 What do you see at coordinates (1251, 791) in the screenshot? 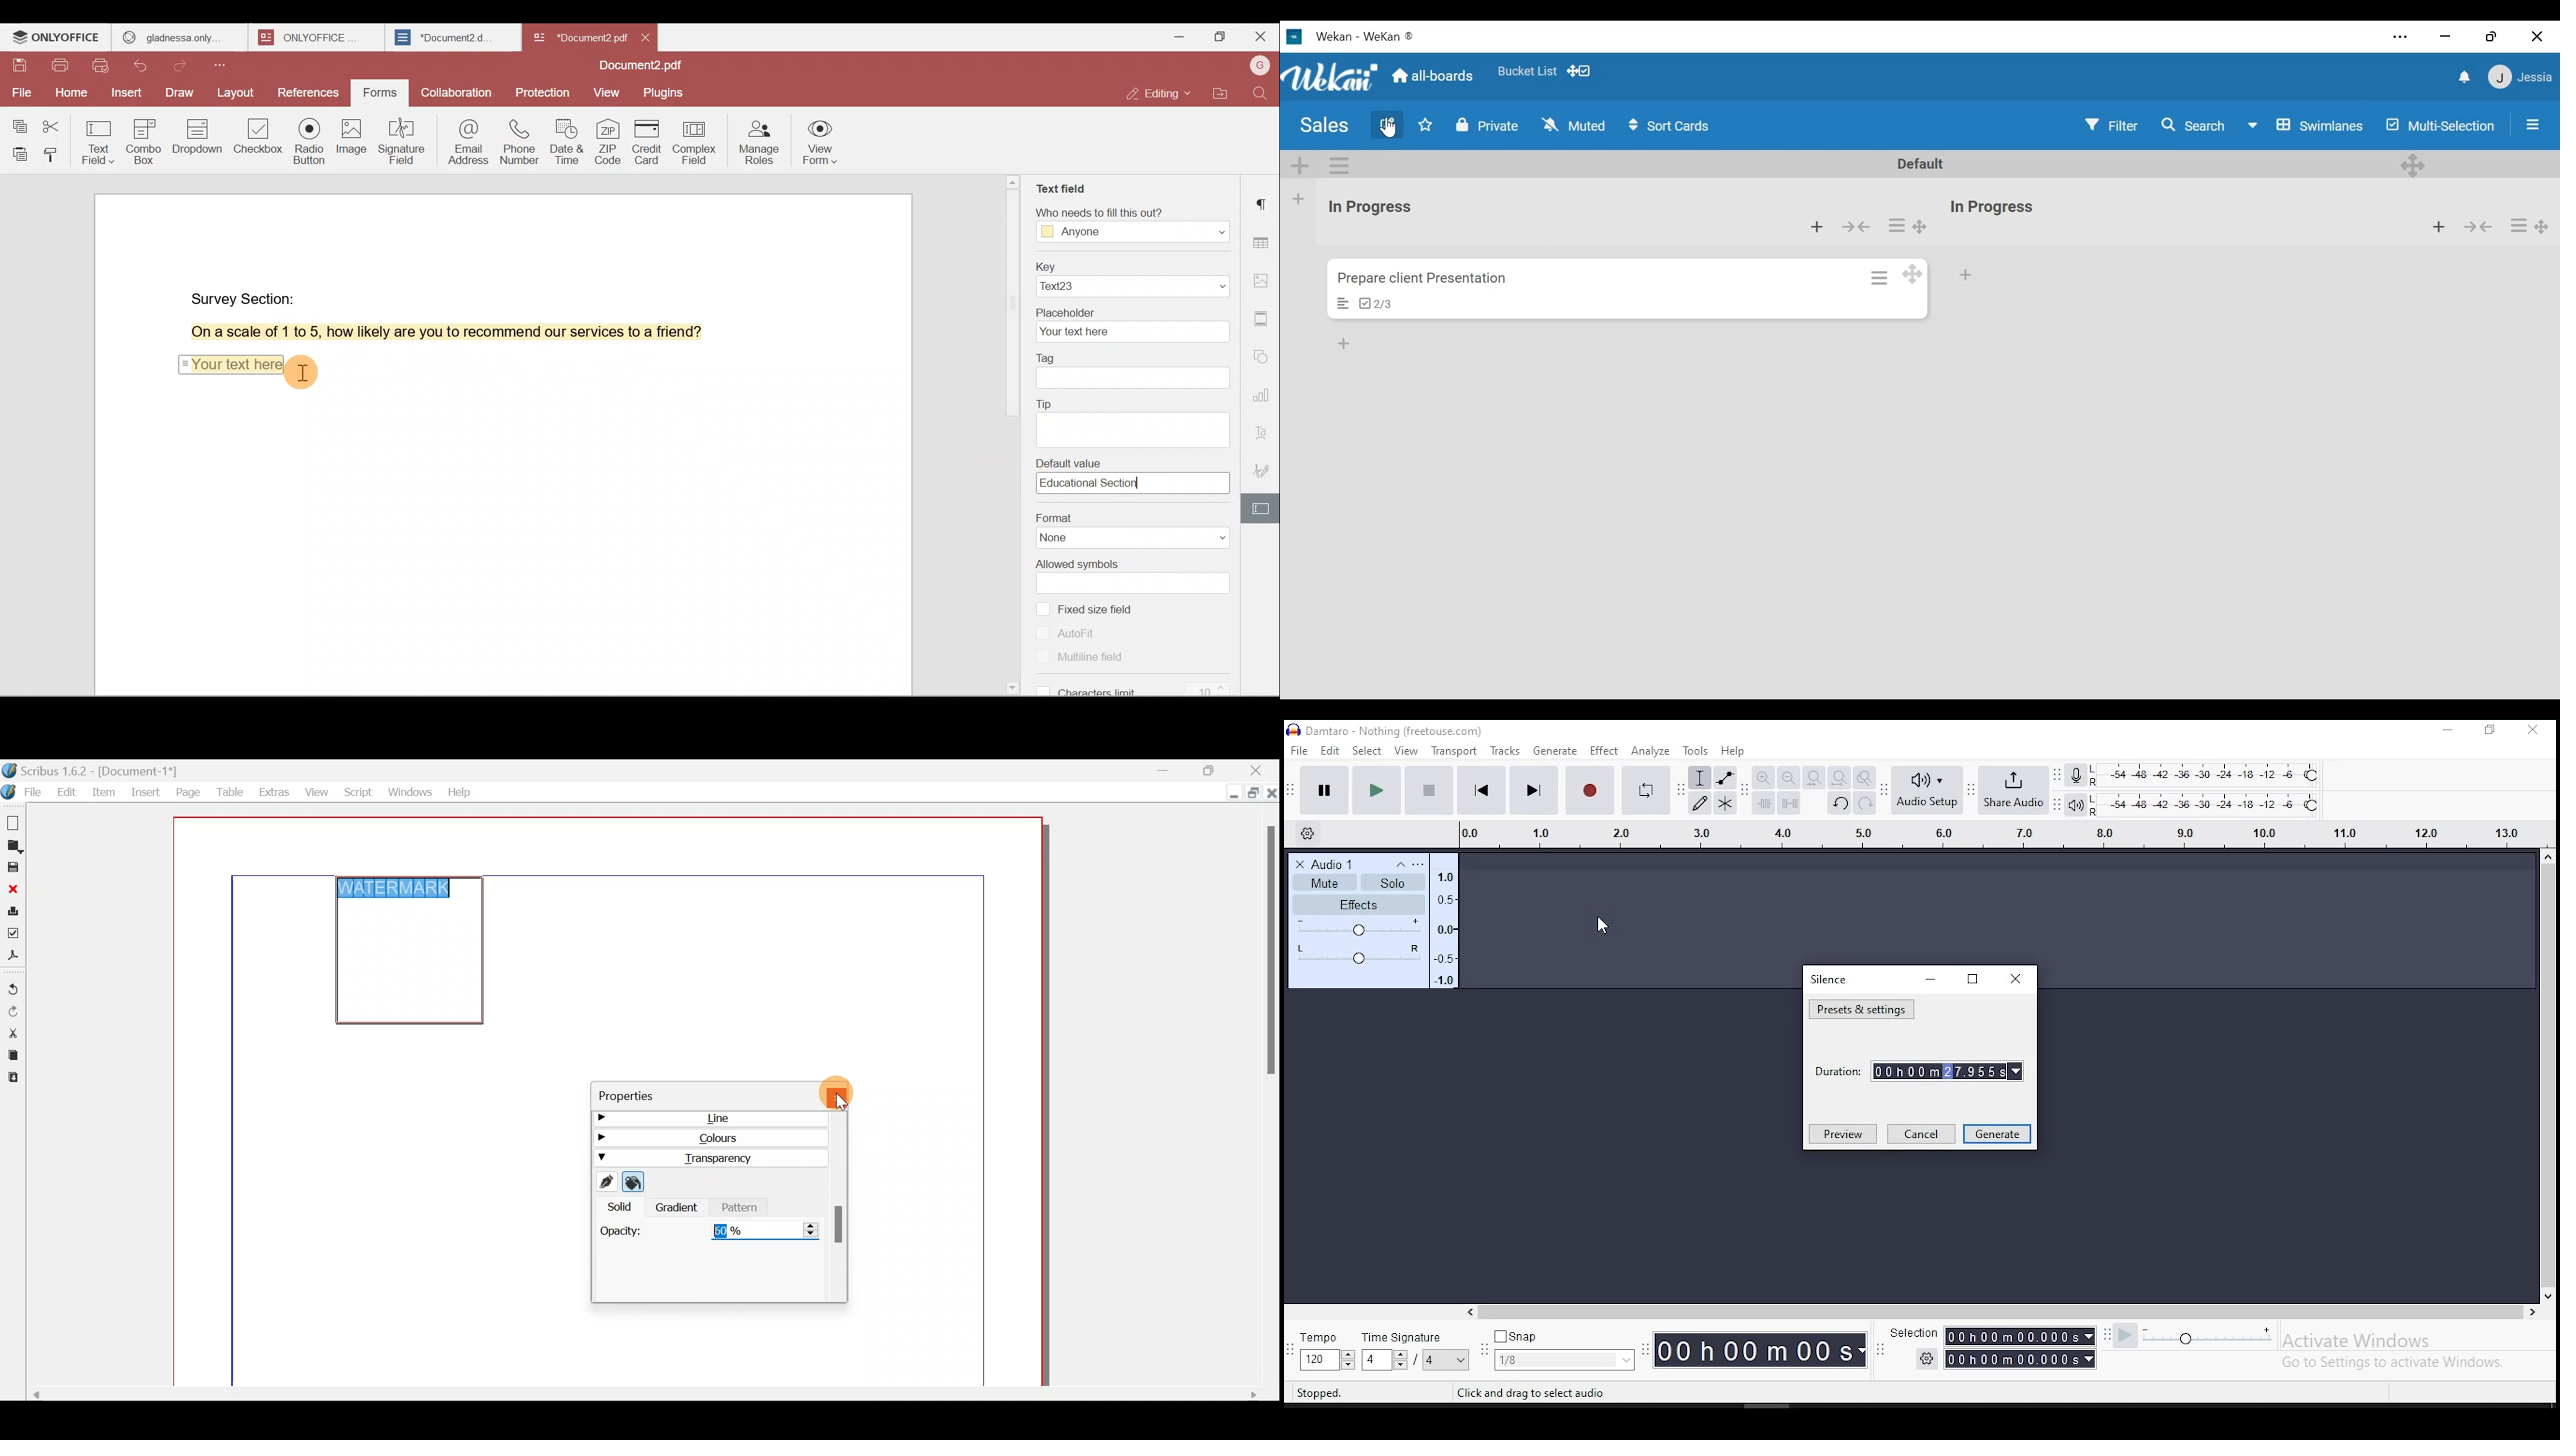
I see `Maximise` at bounding box center [1251, 791].